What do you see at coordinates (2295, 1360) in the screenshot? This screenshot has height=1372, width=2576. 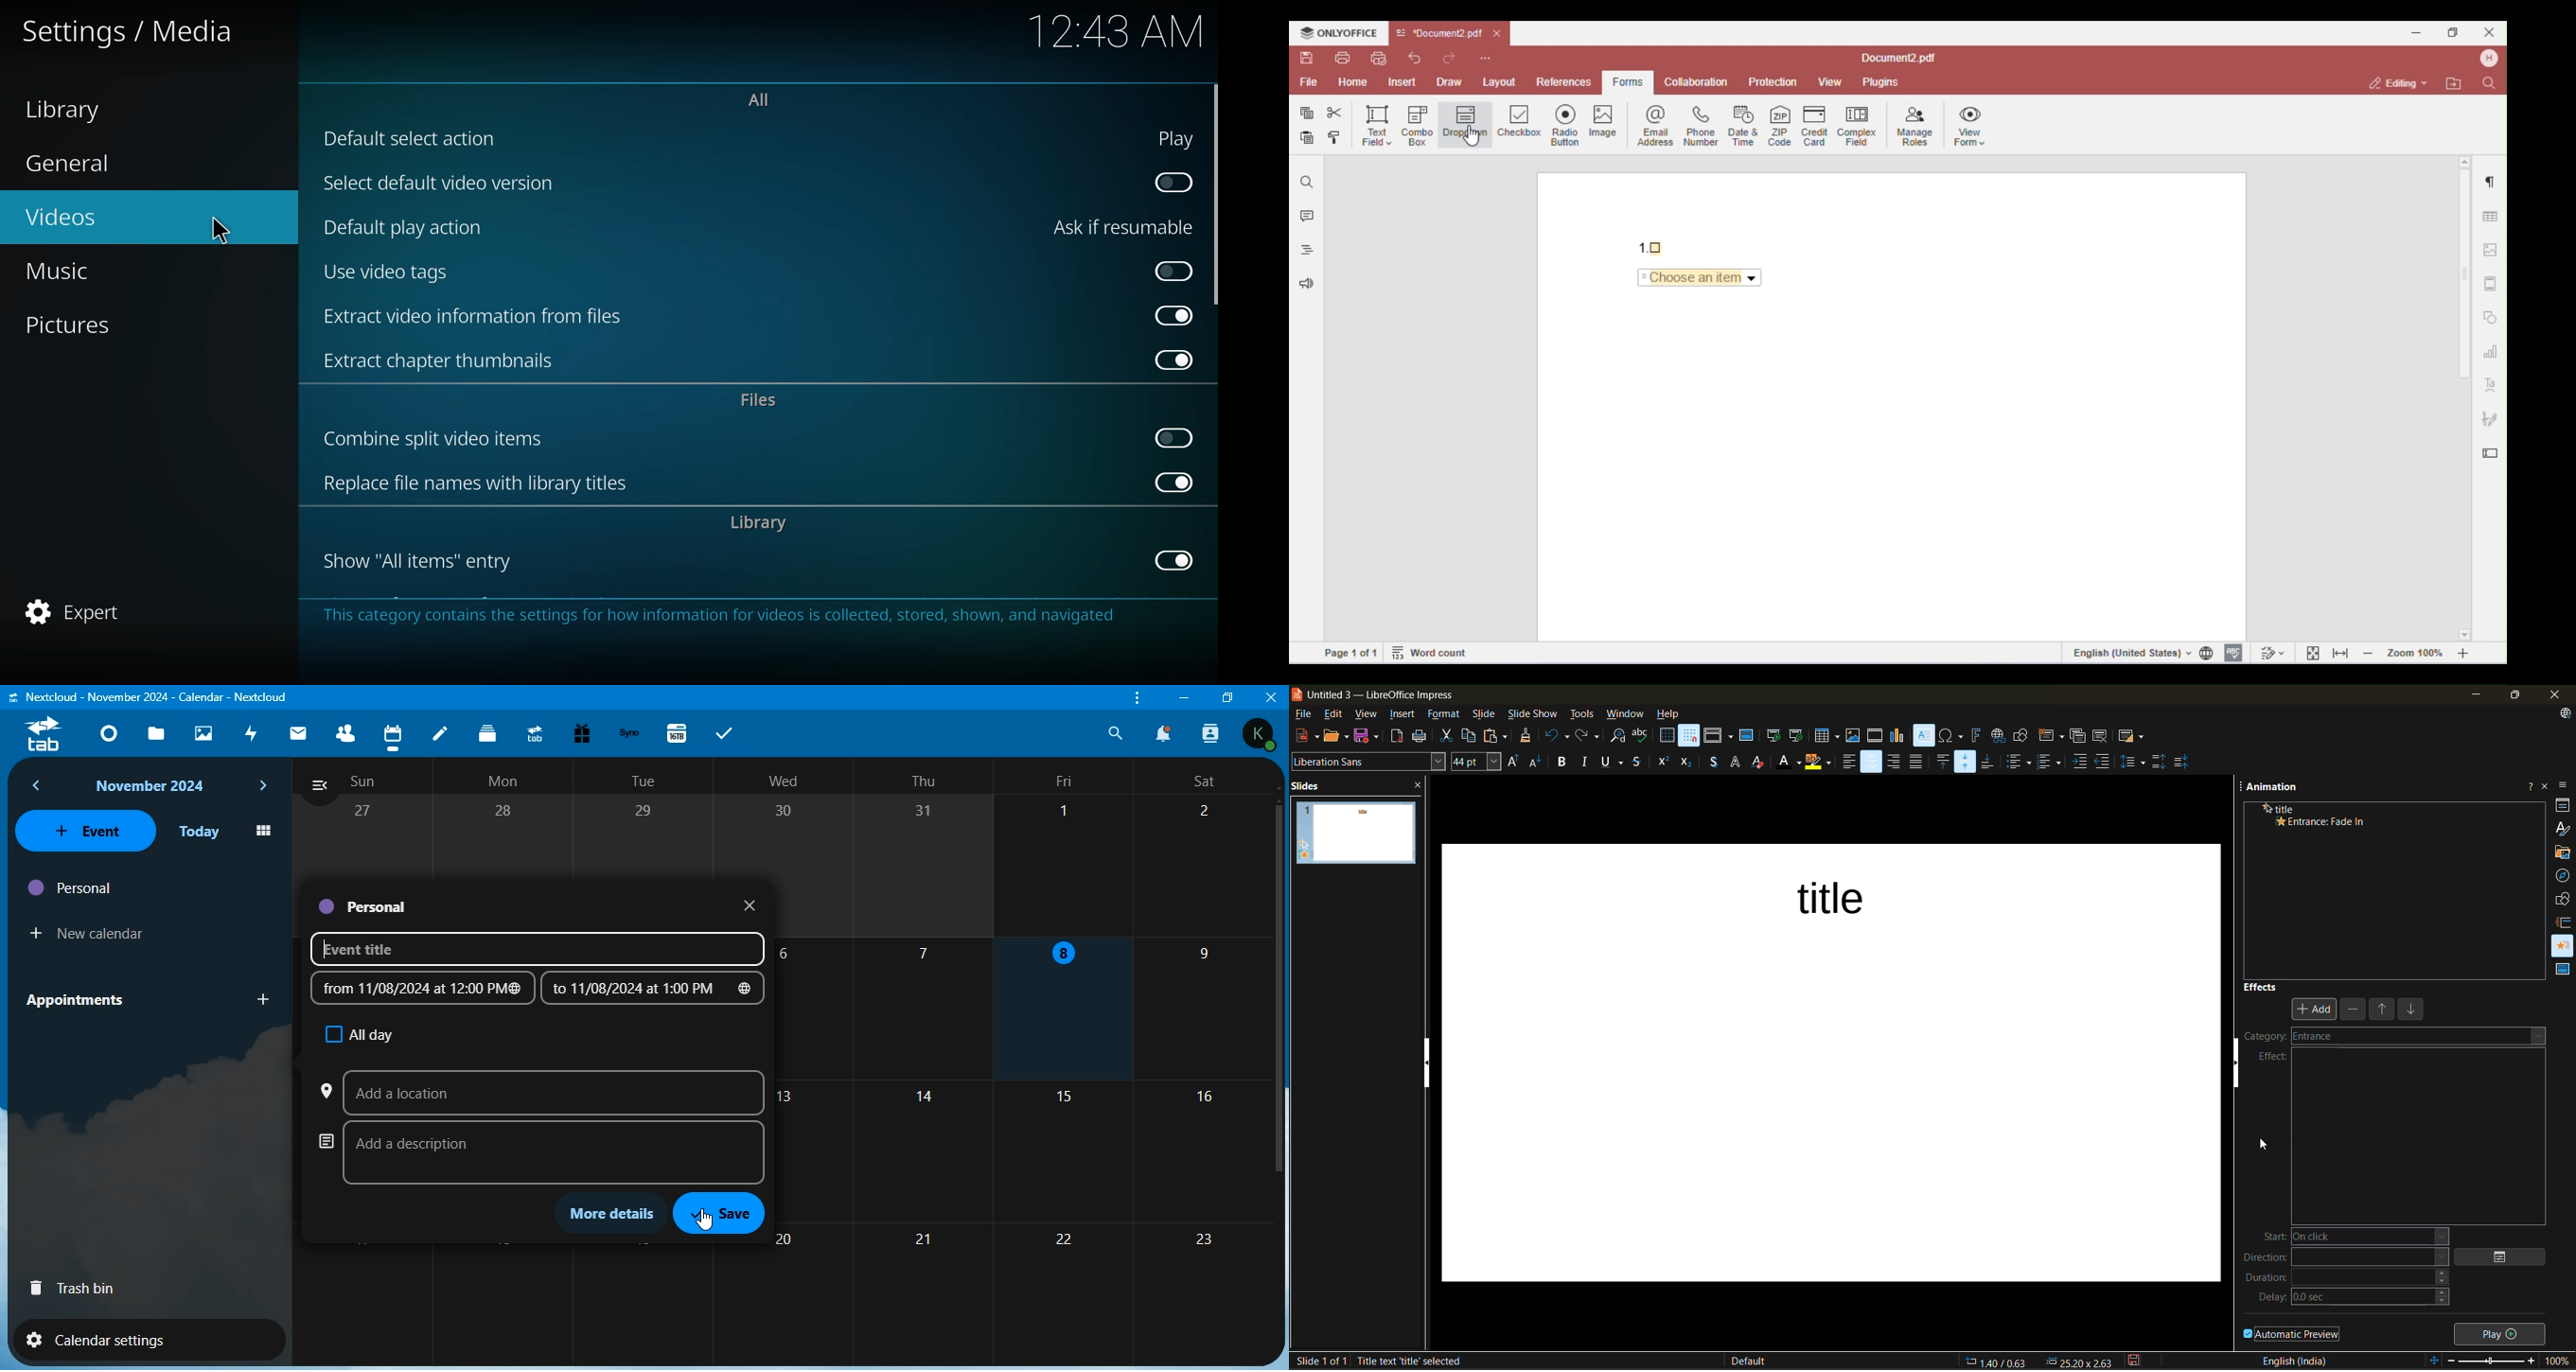 I see `text language` at bounding box center [2295, 1360].